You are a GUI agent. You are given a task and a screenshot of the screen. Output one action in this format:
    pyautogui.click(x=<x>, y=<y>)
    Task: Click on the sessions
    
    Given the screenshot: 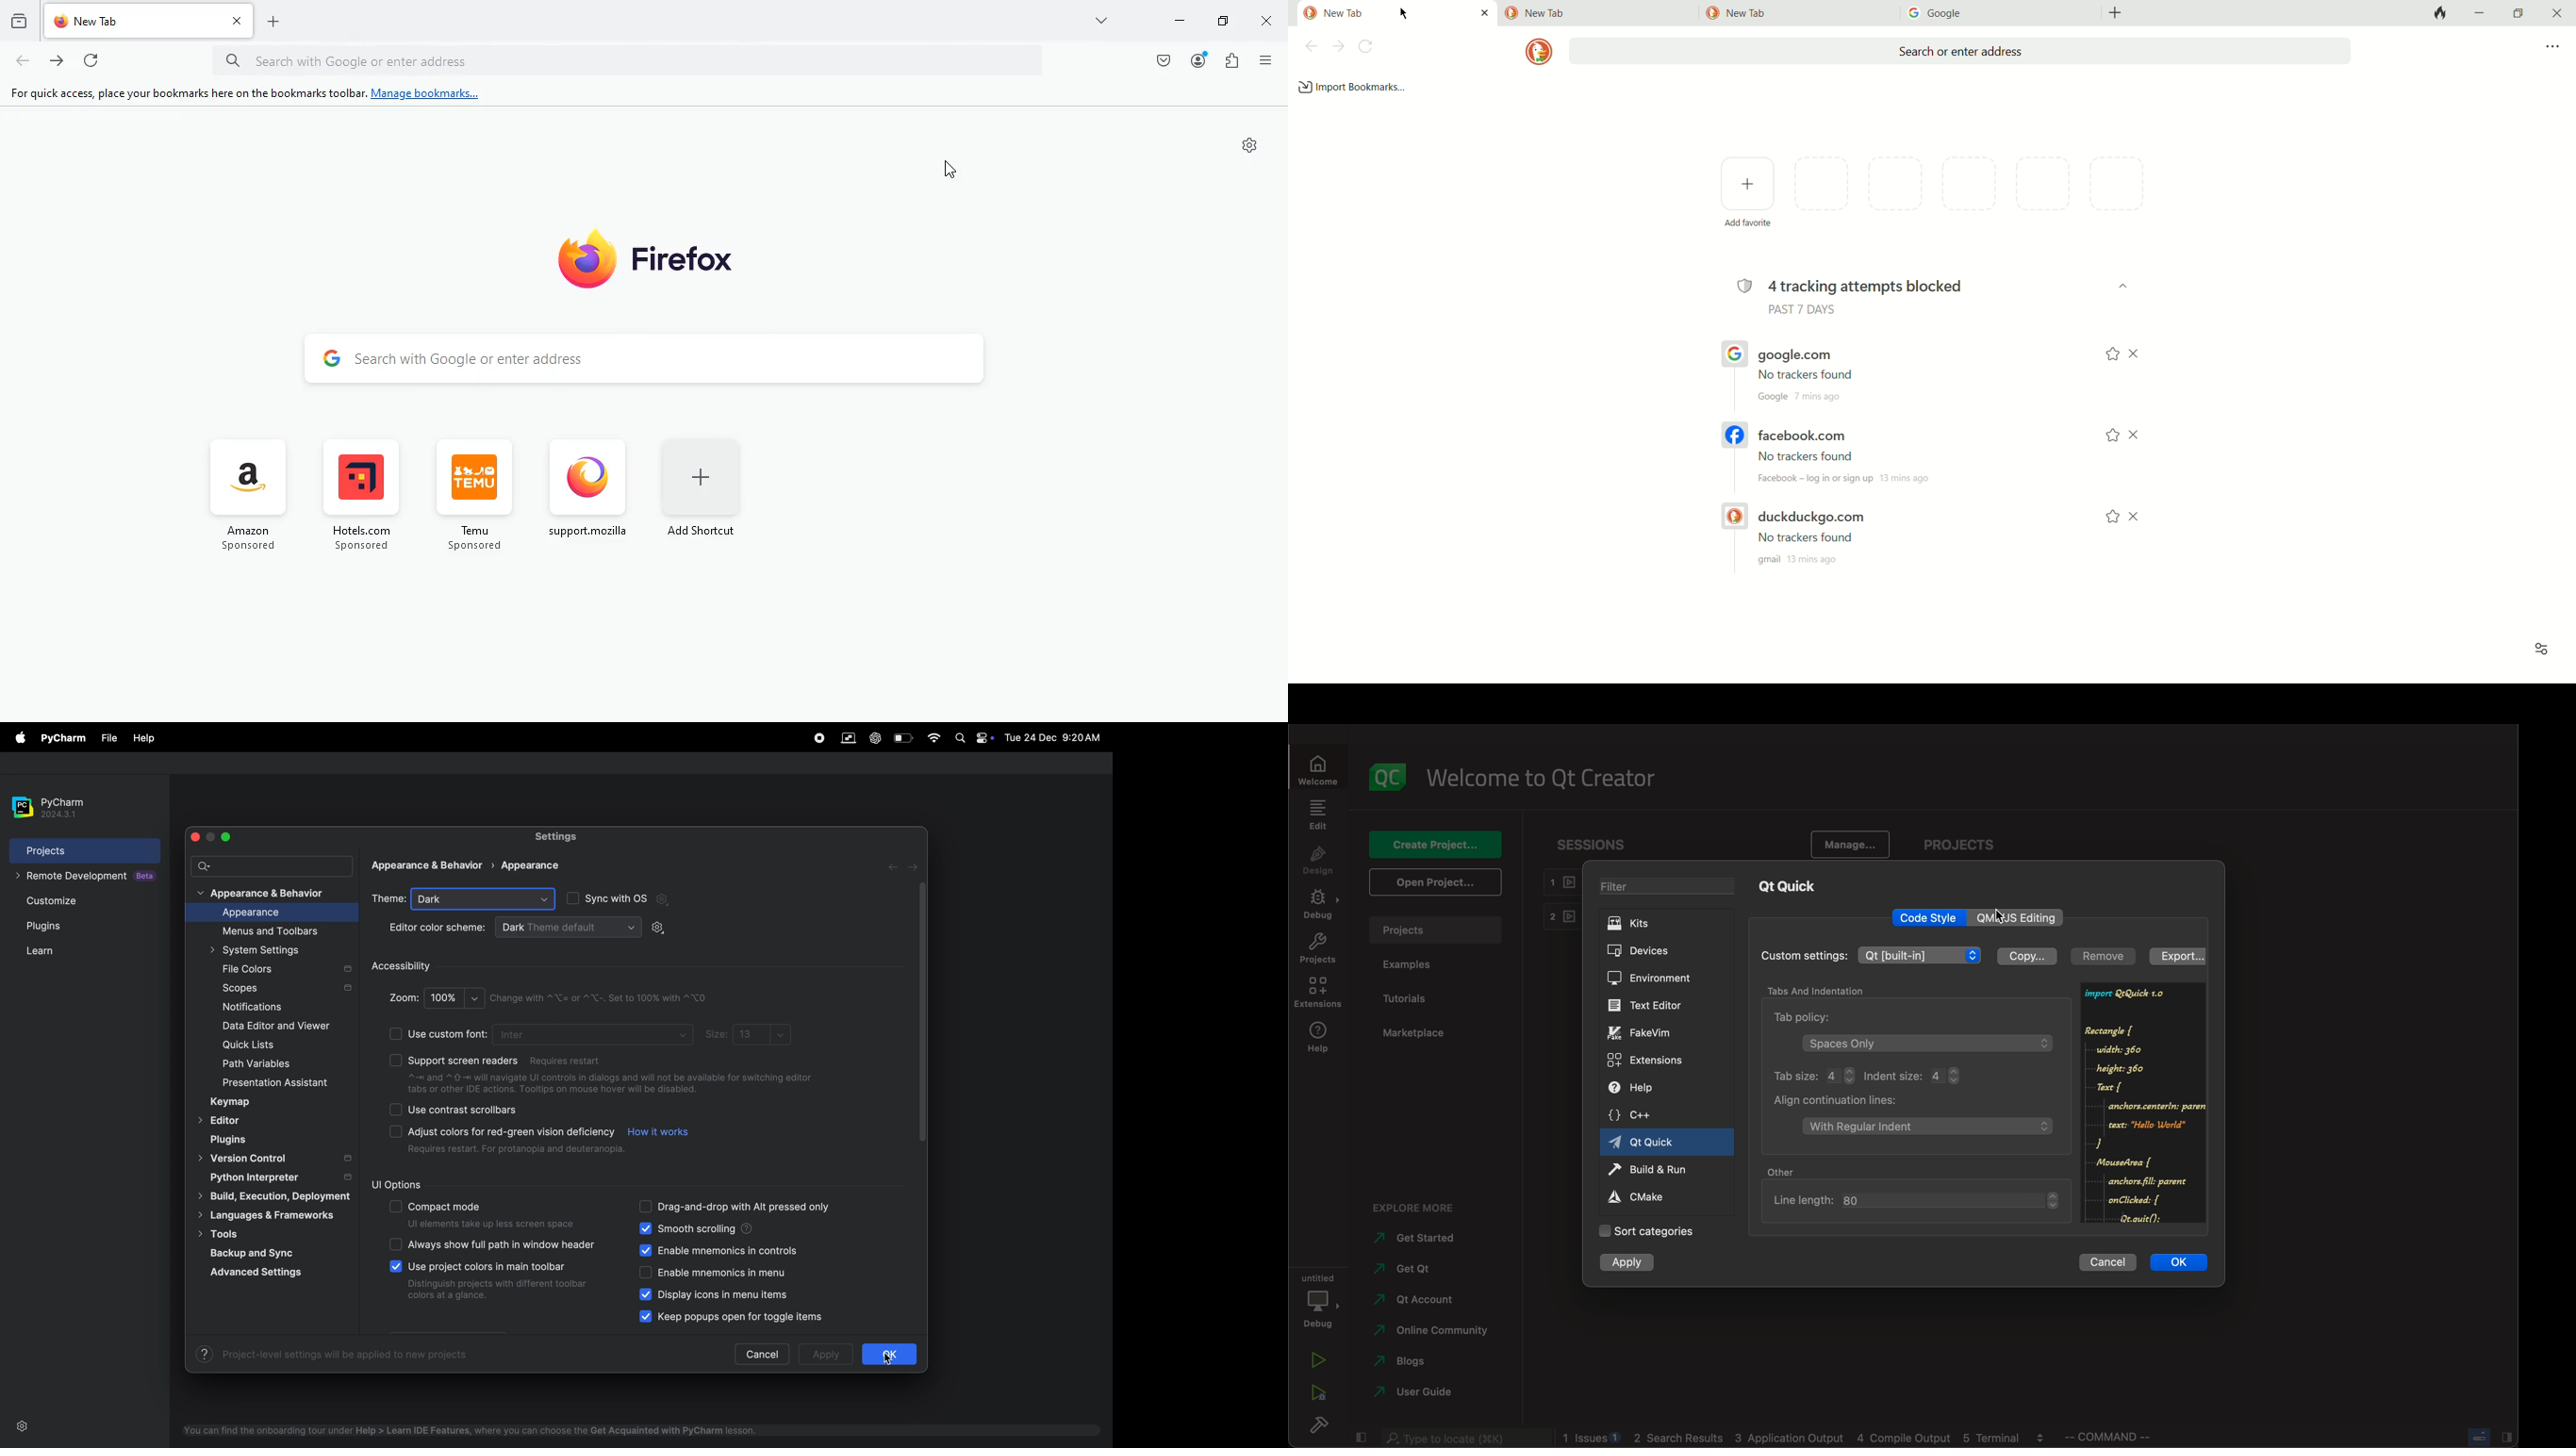 What is the action you would take?
    pyautogui.click(x=1596, y=844)
    